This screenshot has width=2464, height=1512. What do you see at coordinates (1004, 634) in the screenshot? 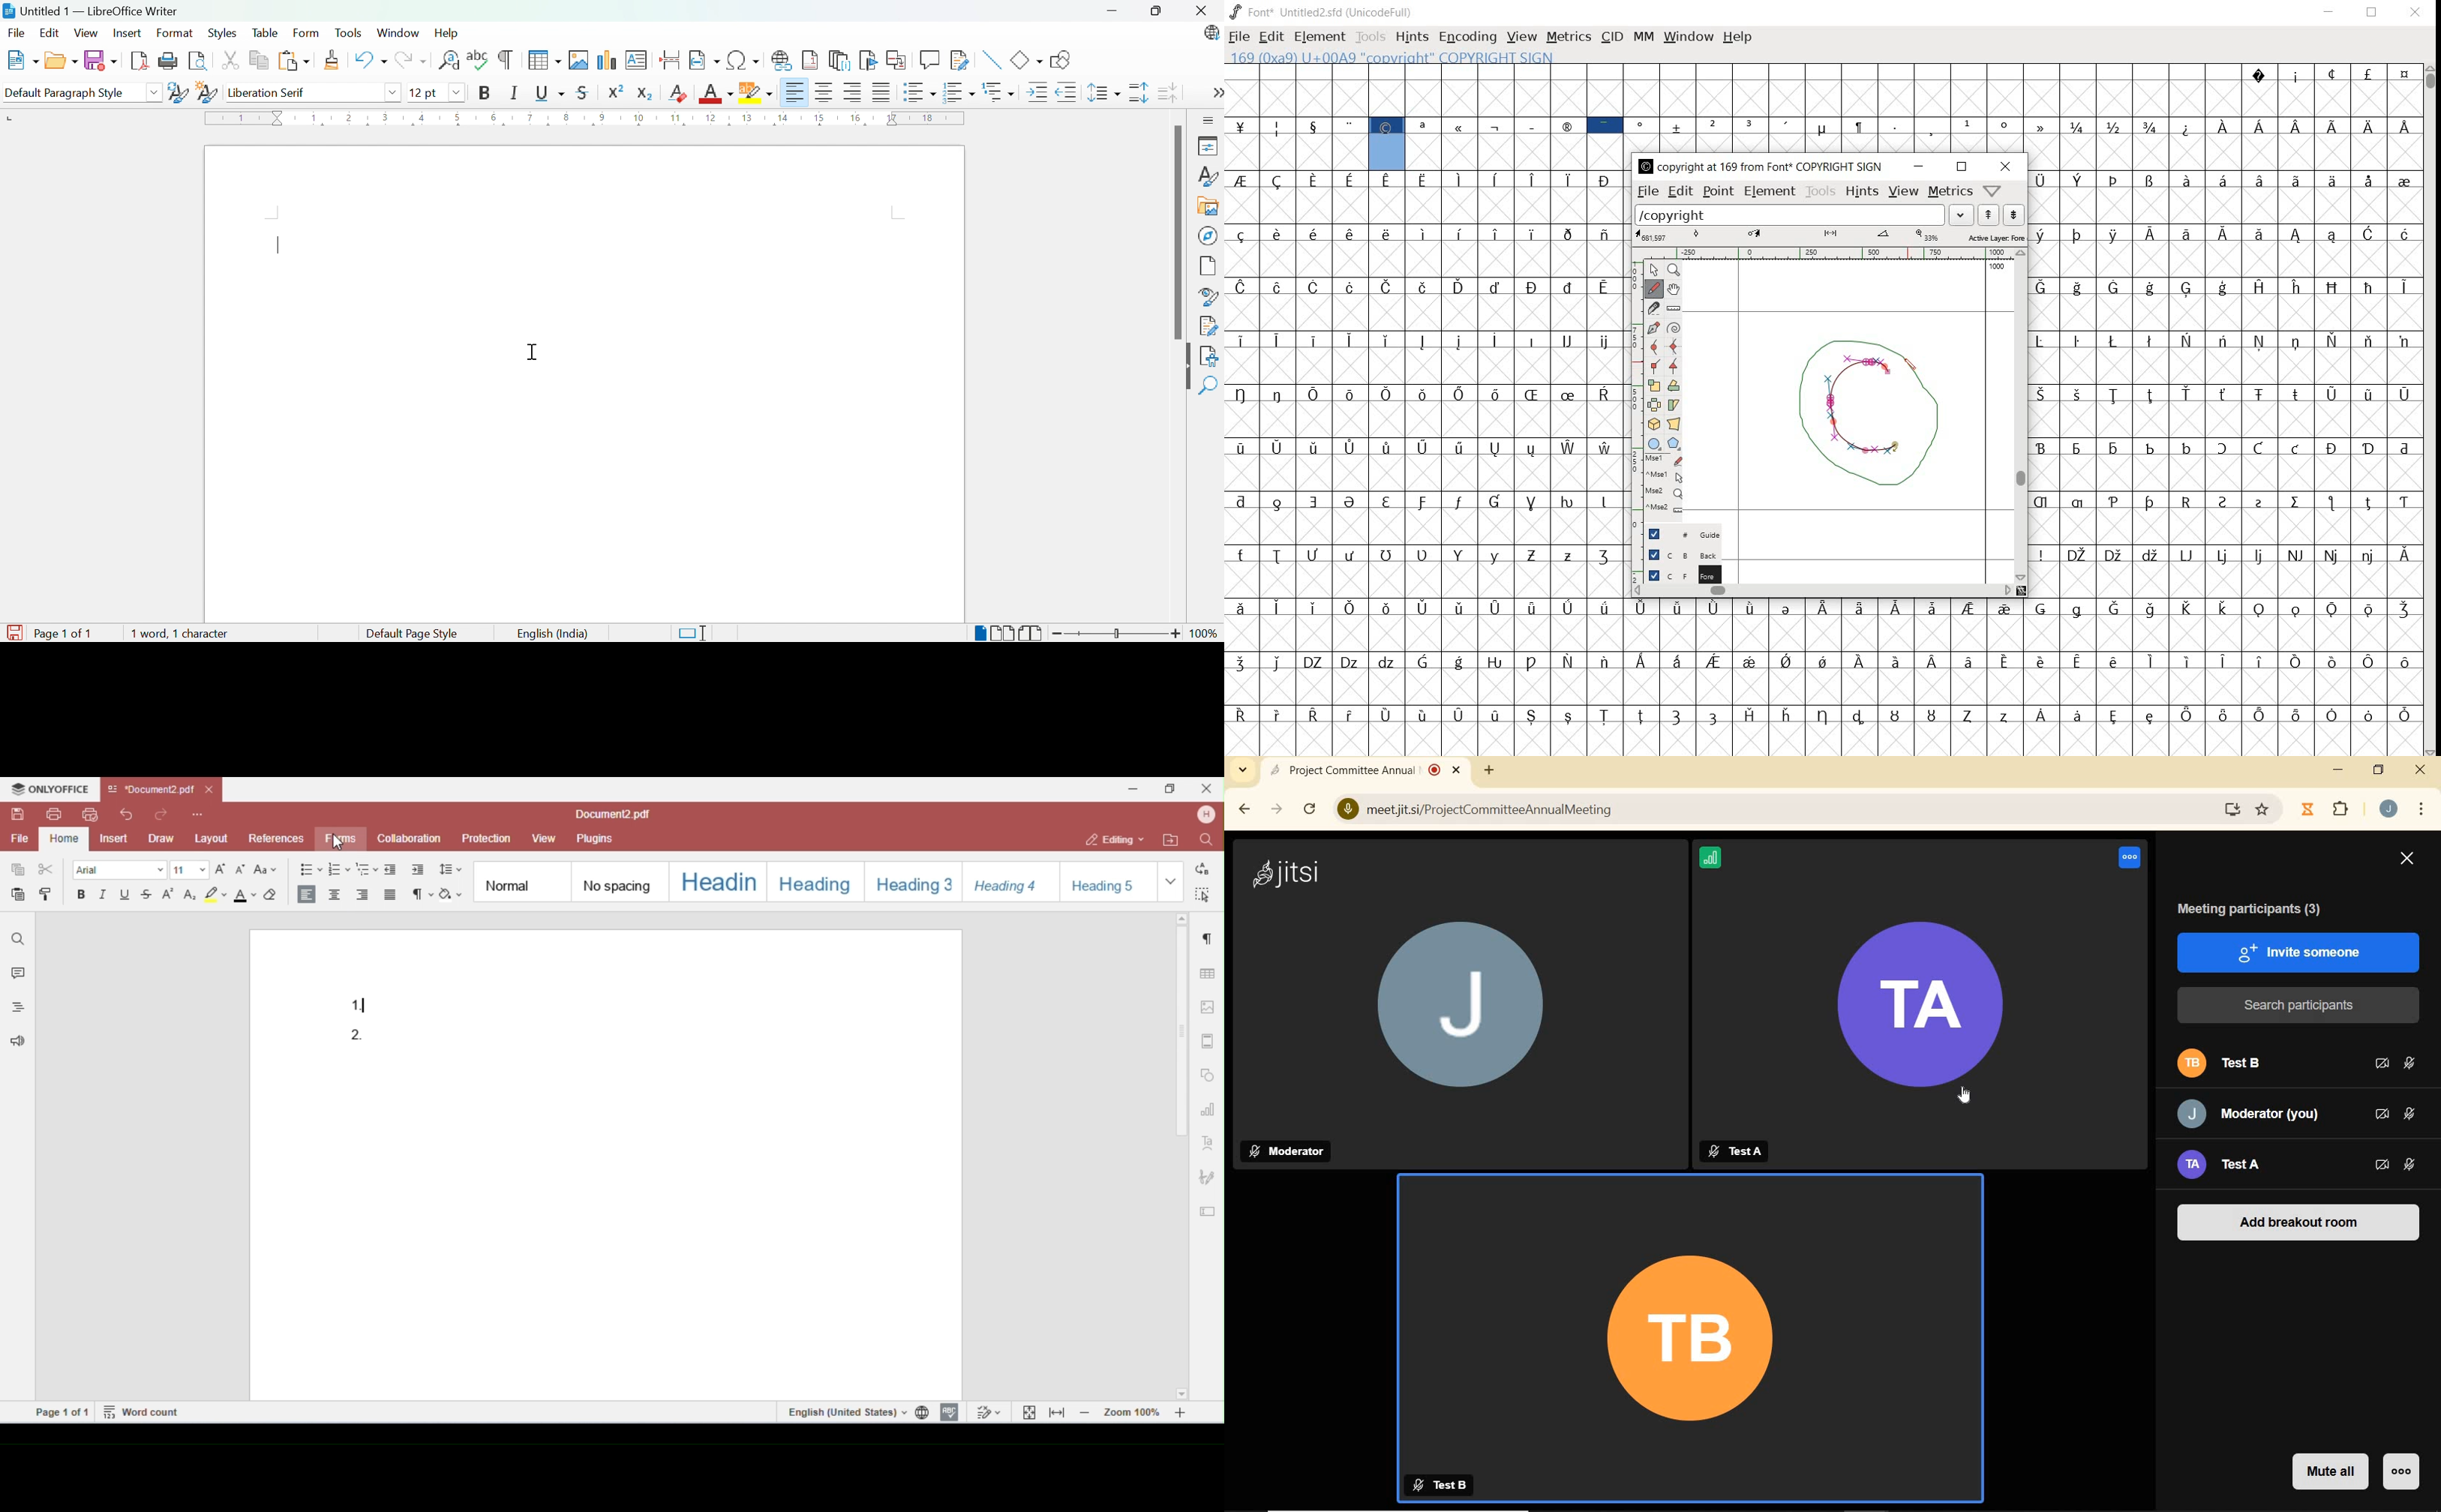
I see `Multiple-page view` at bounding box center [1004, 634].